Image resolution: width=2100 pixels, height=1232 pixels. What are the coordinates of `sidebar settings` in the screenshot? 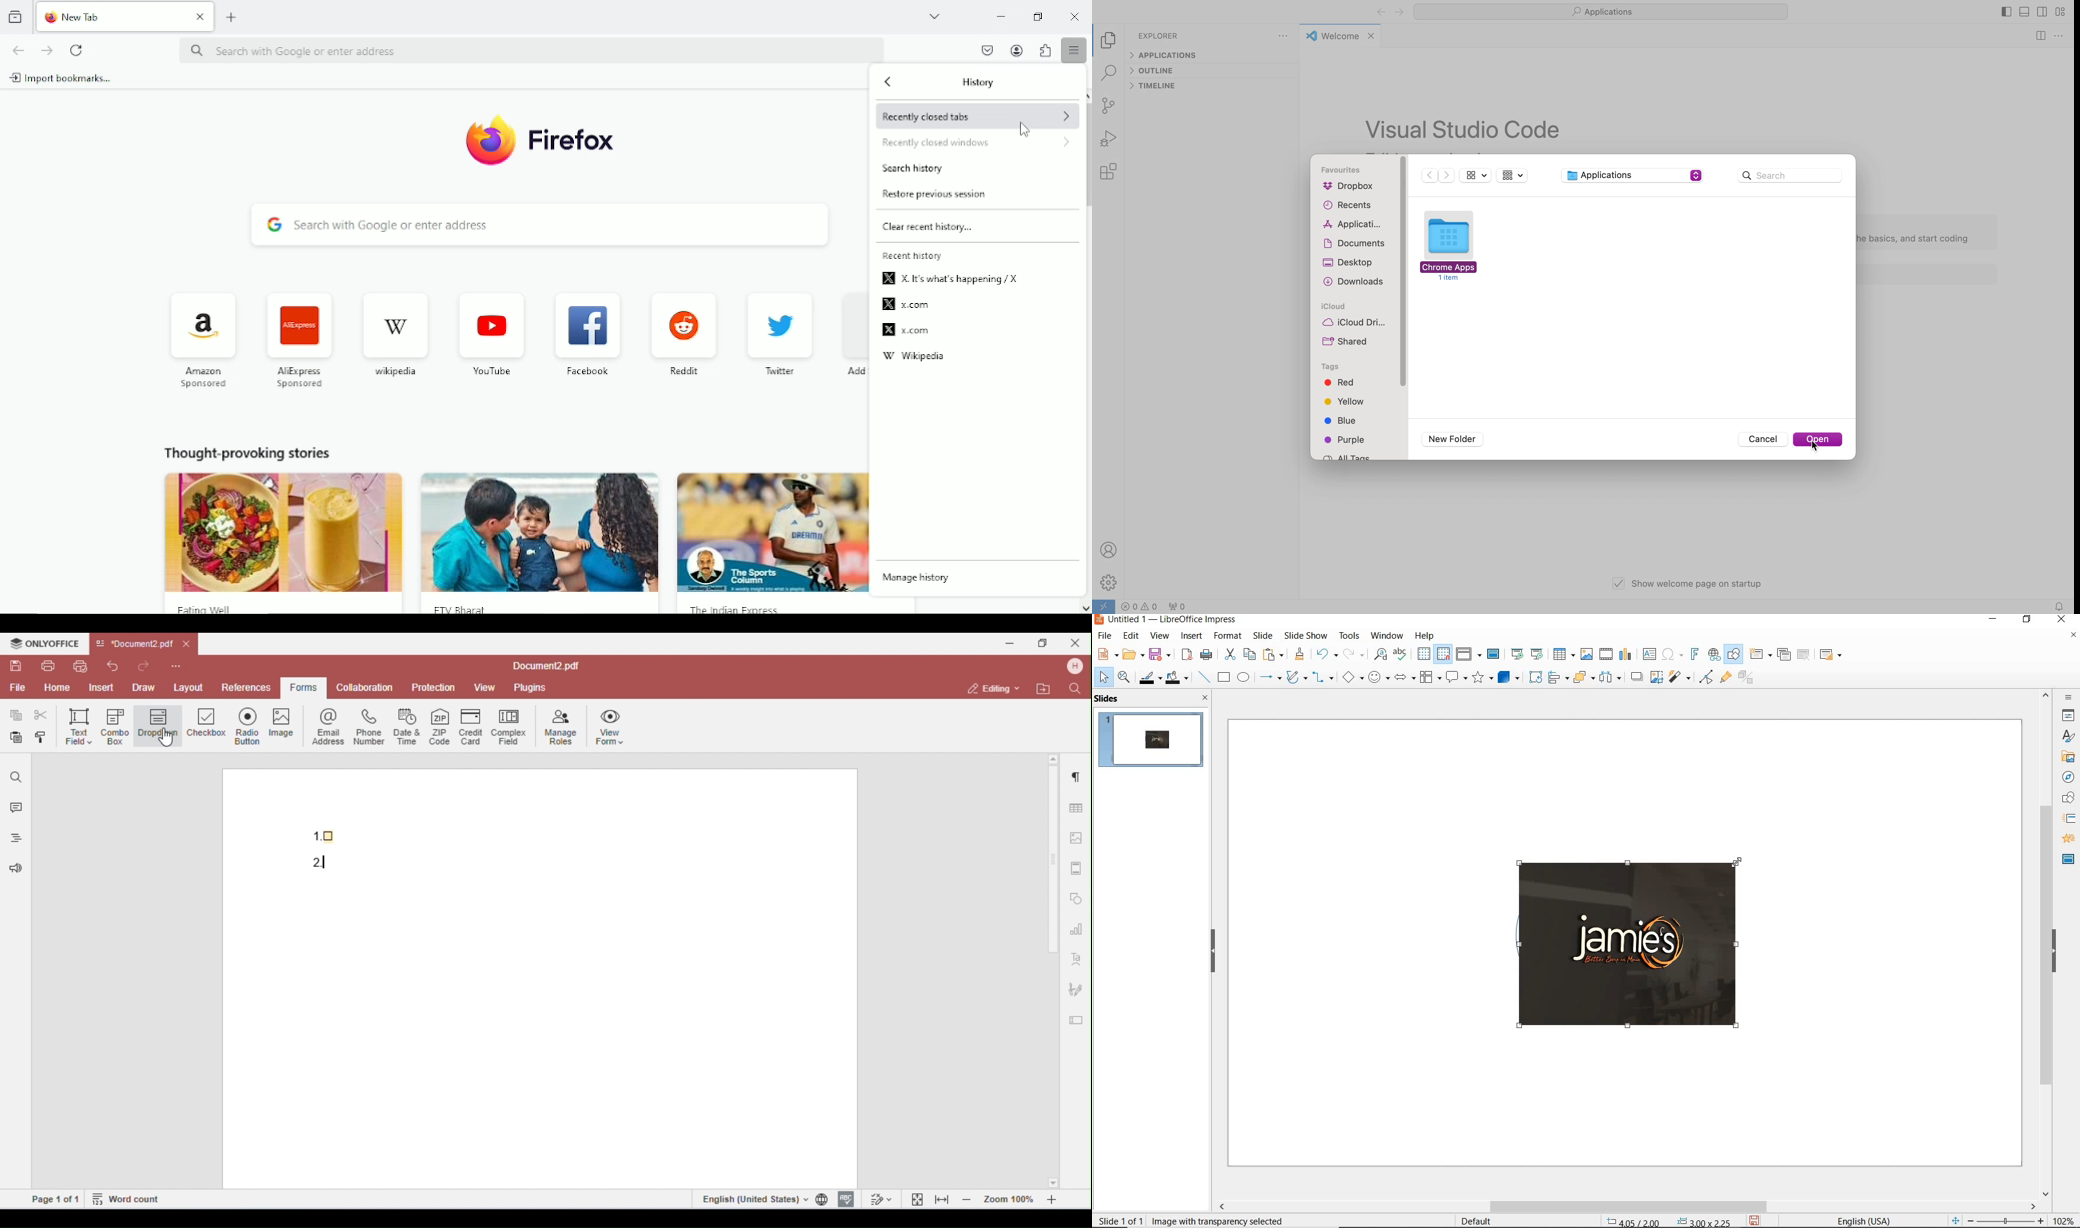 It's located at (2067, 698).